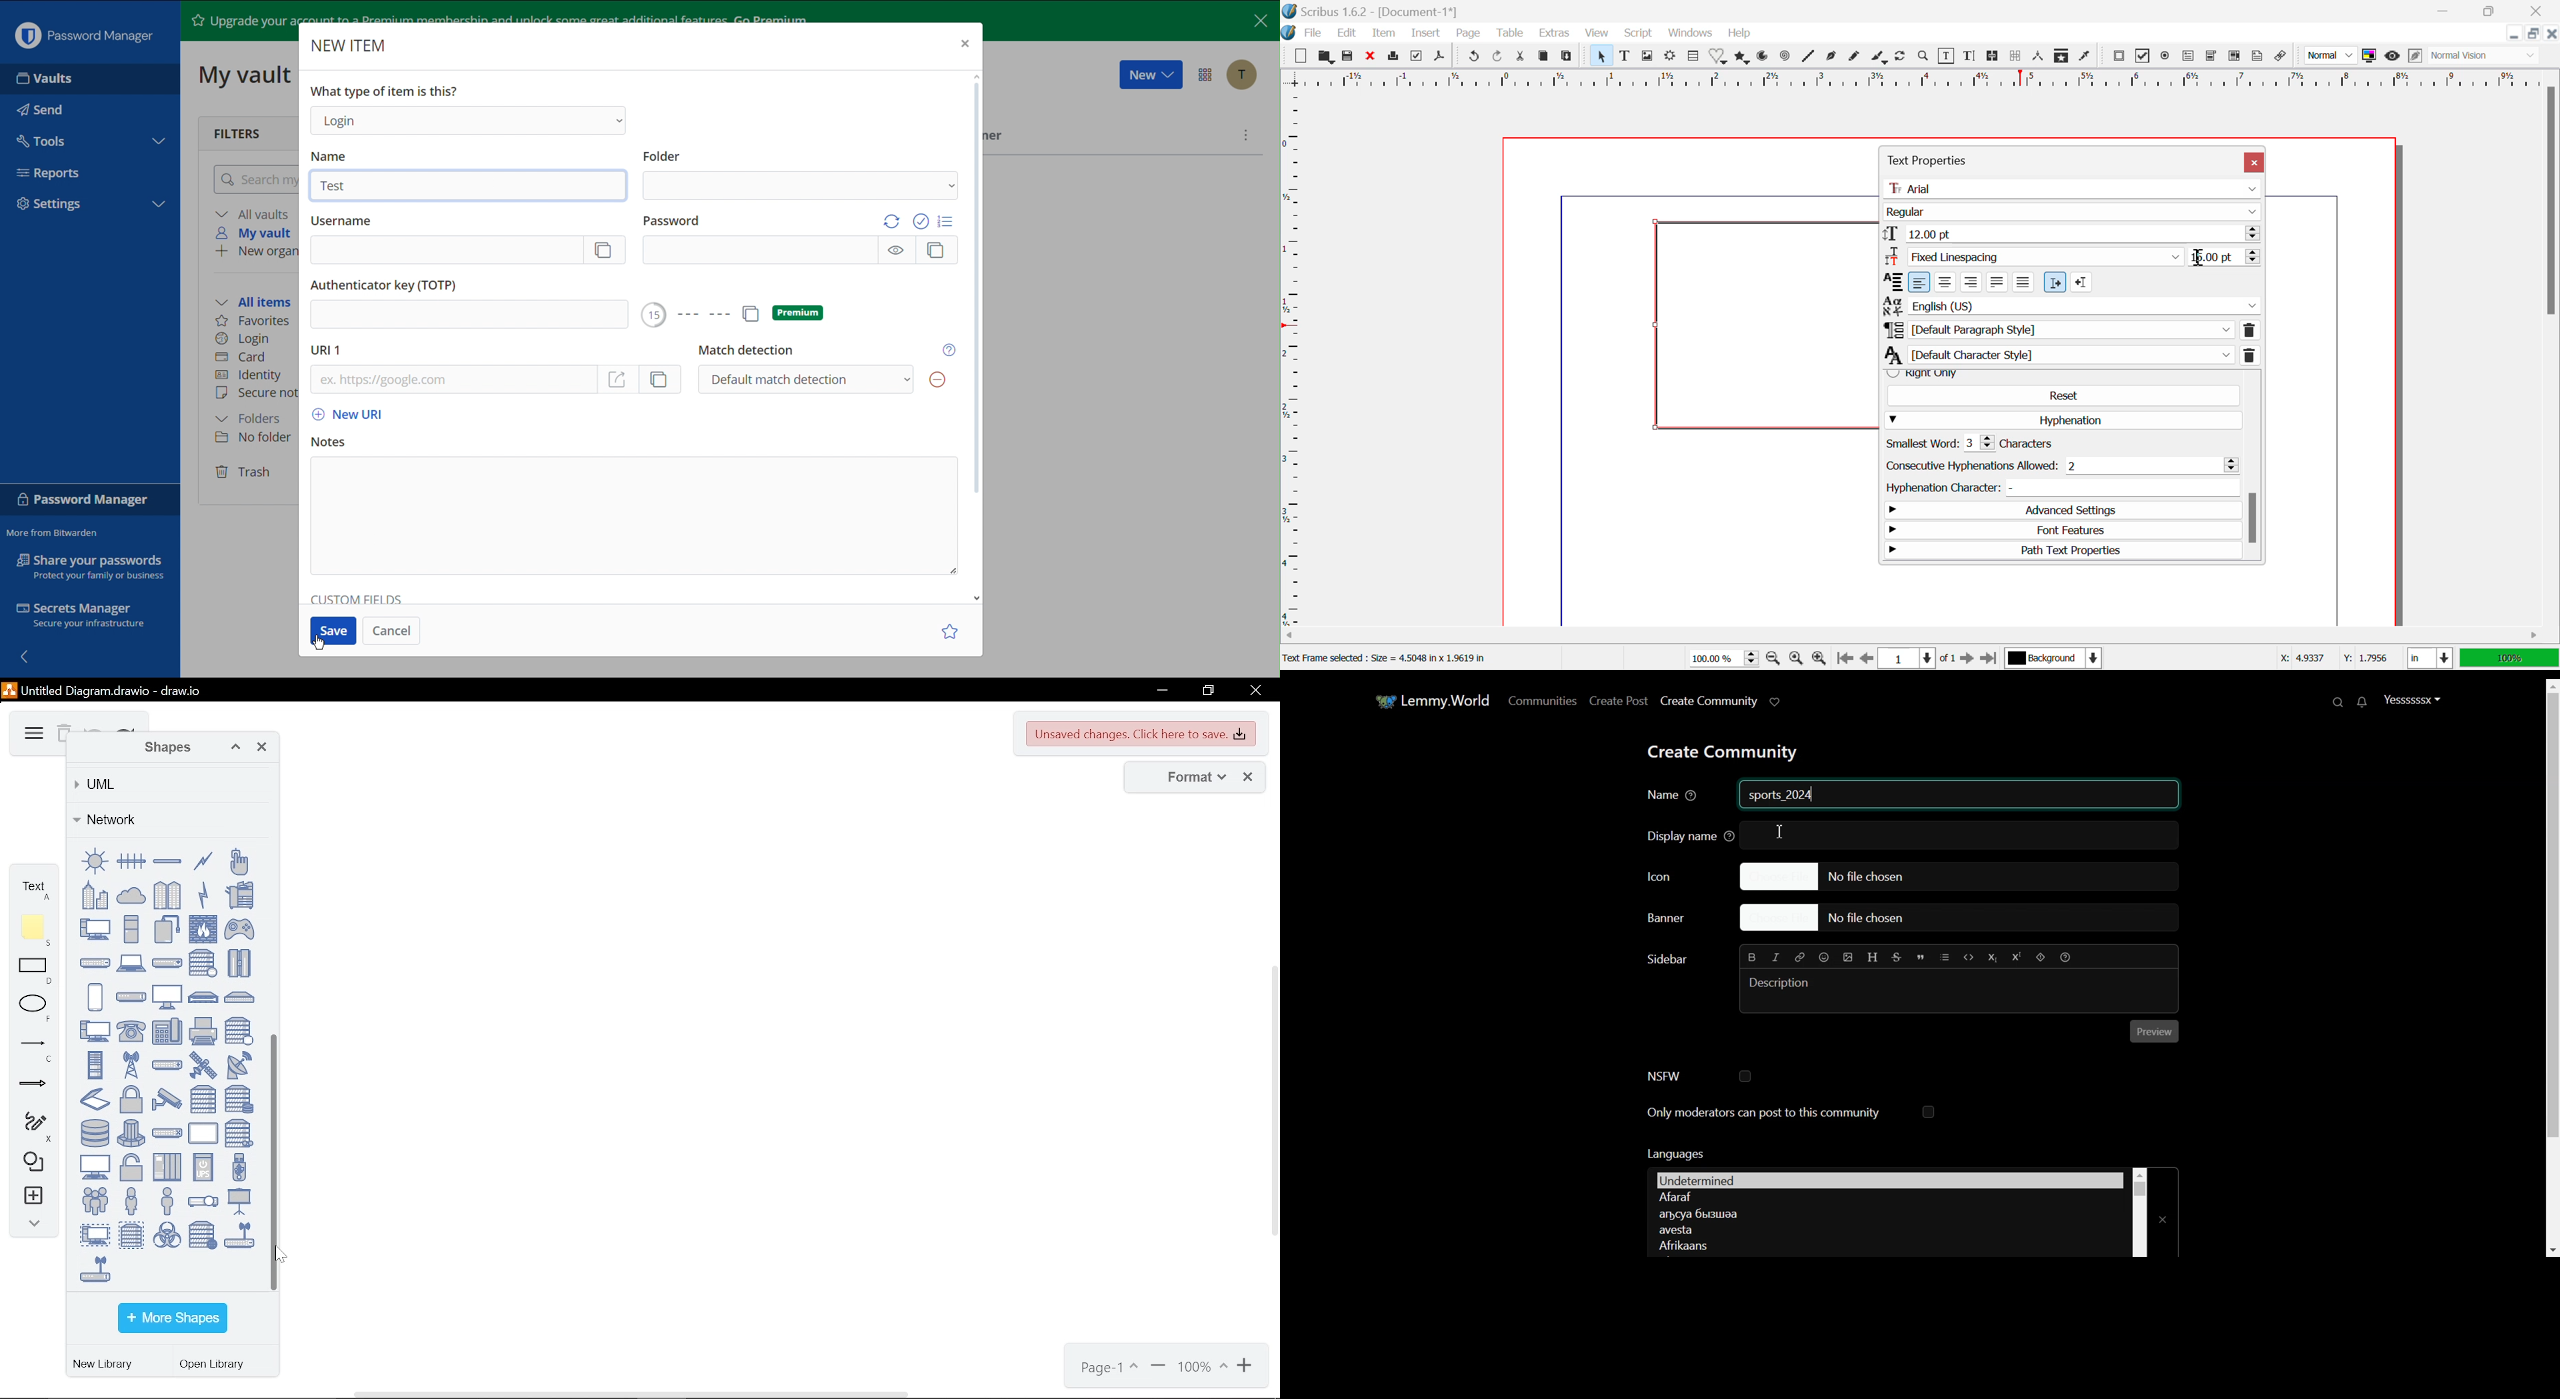 This screenshot has width=2576, height=1400. I want to click on Forced justified, so click(2023, 283).